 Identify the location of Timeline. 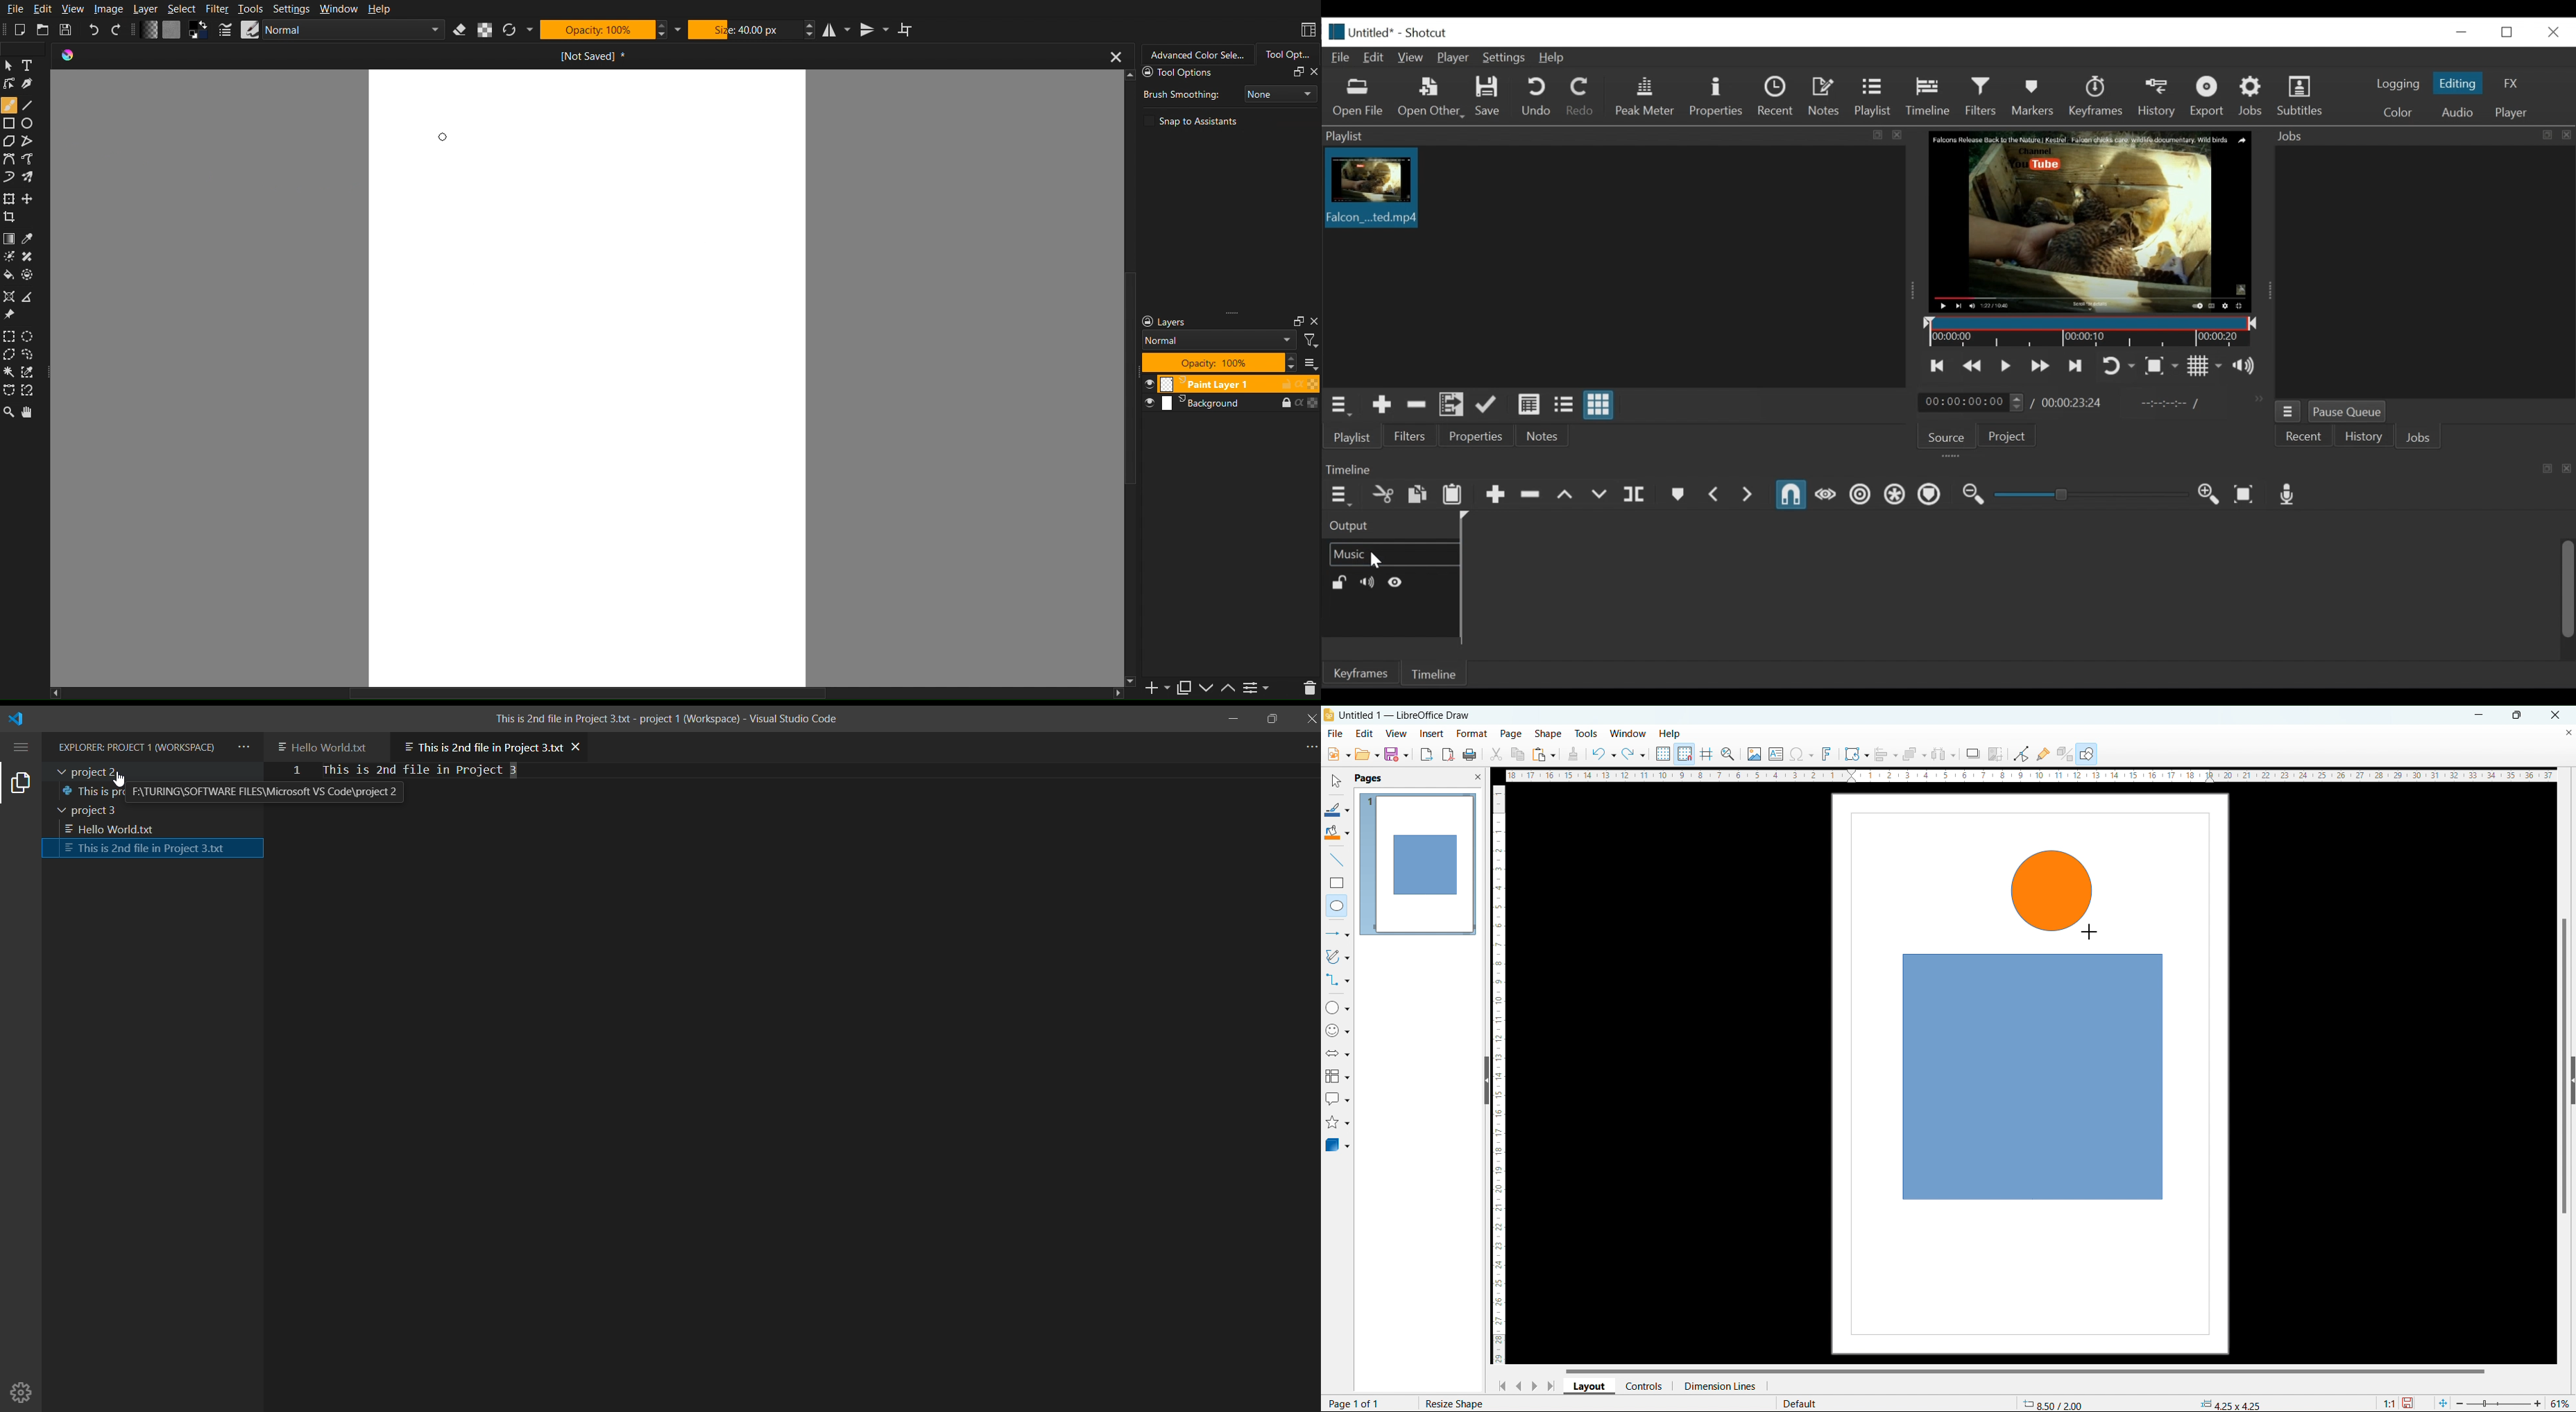
(2091, 332).